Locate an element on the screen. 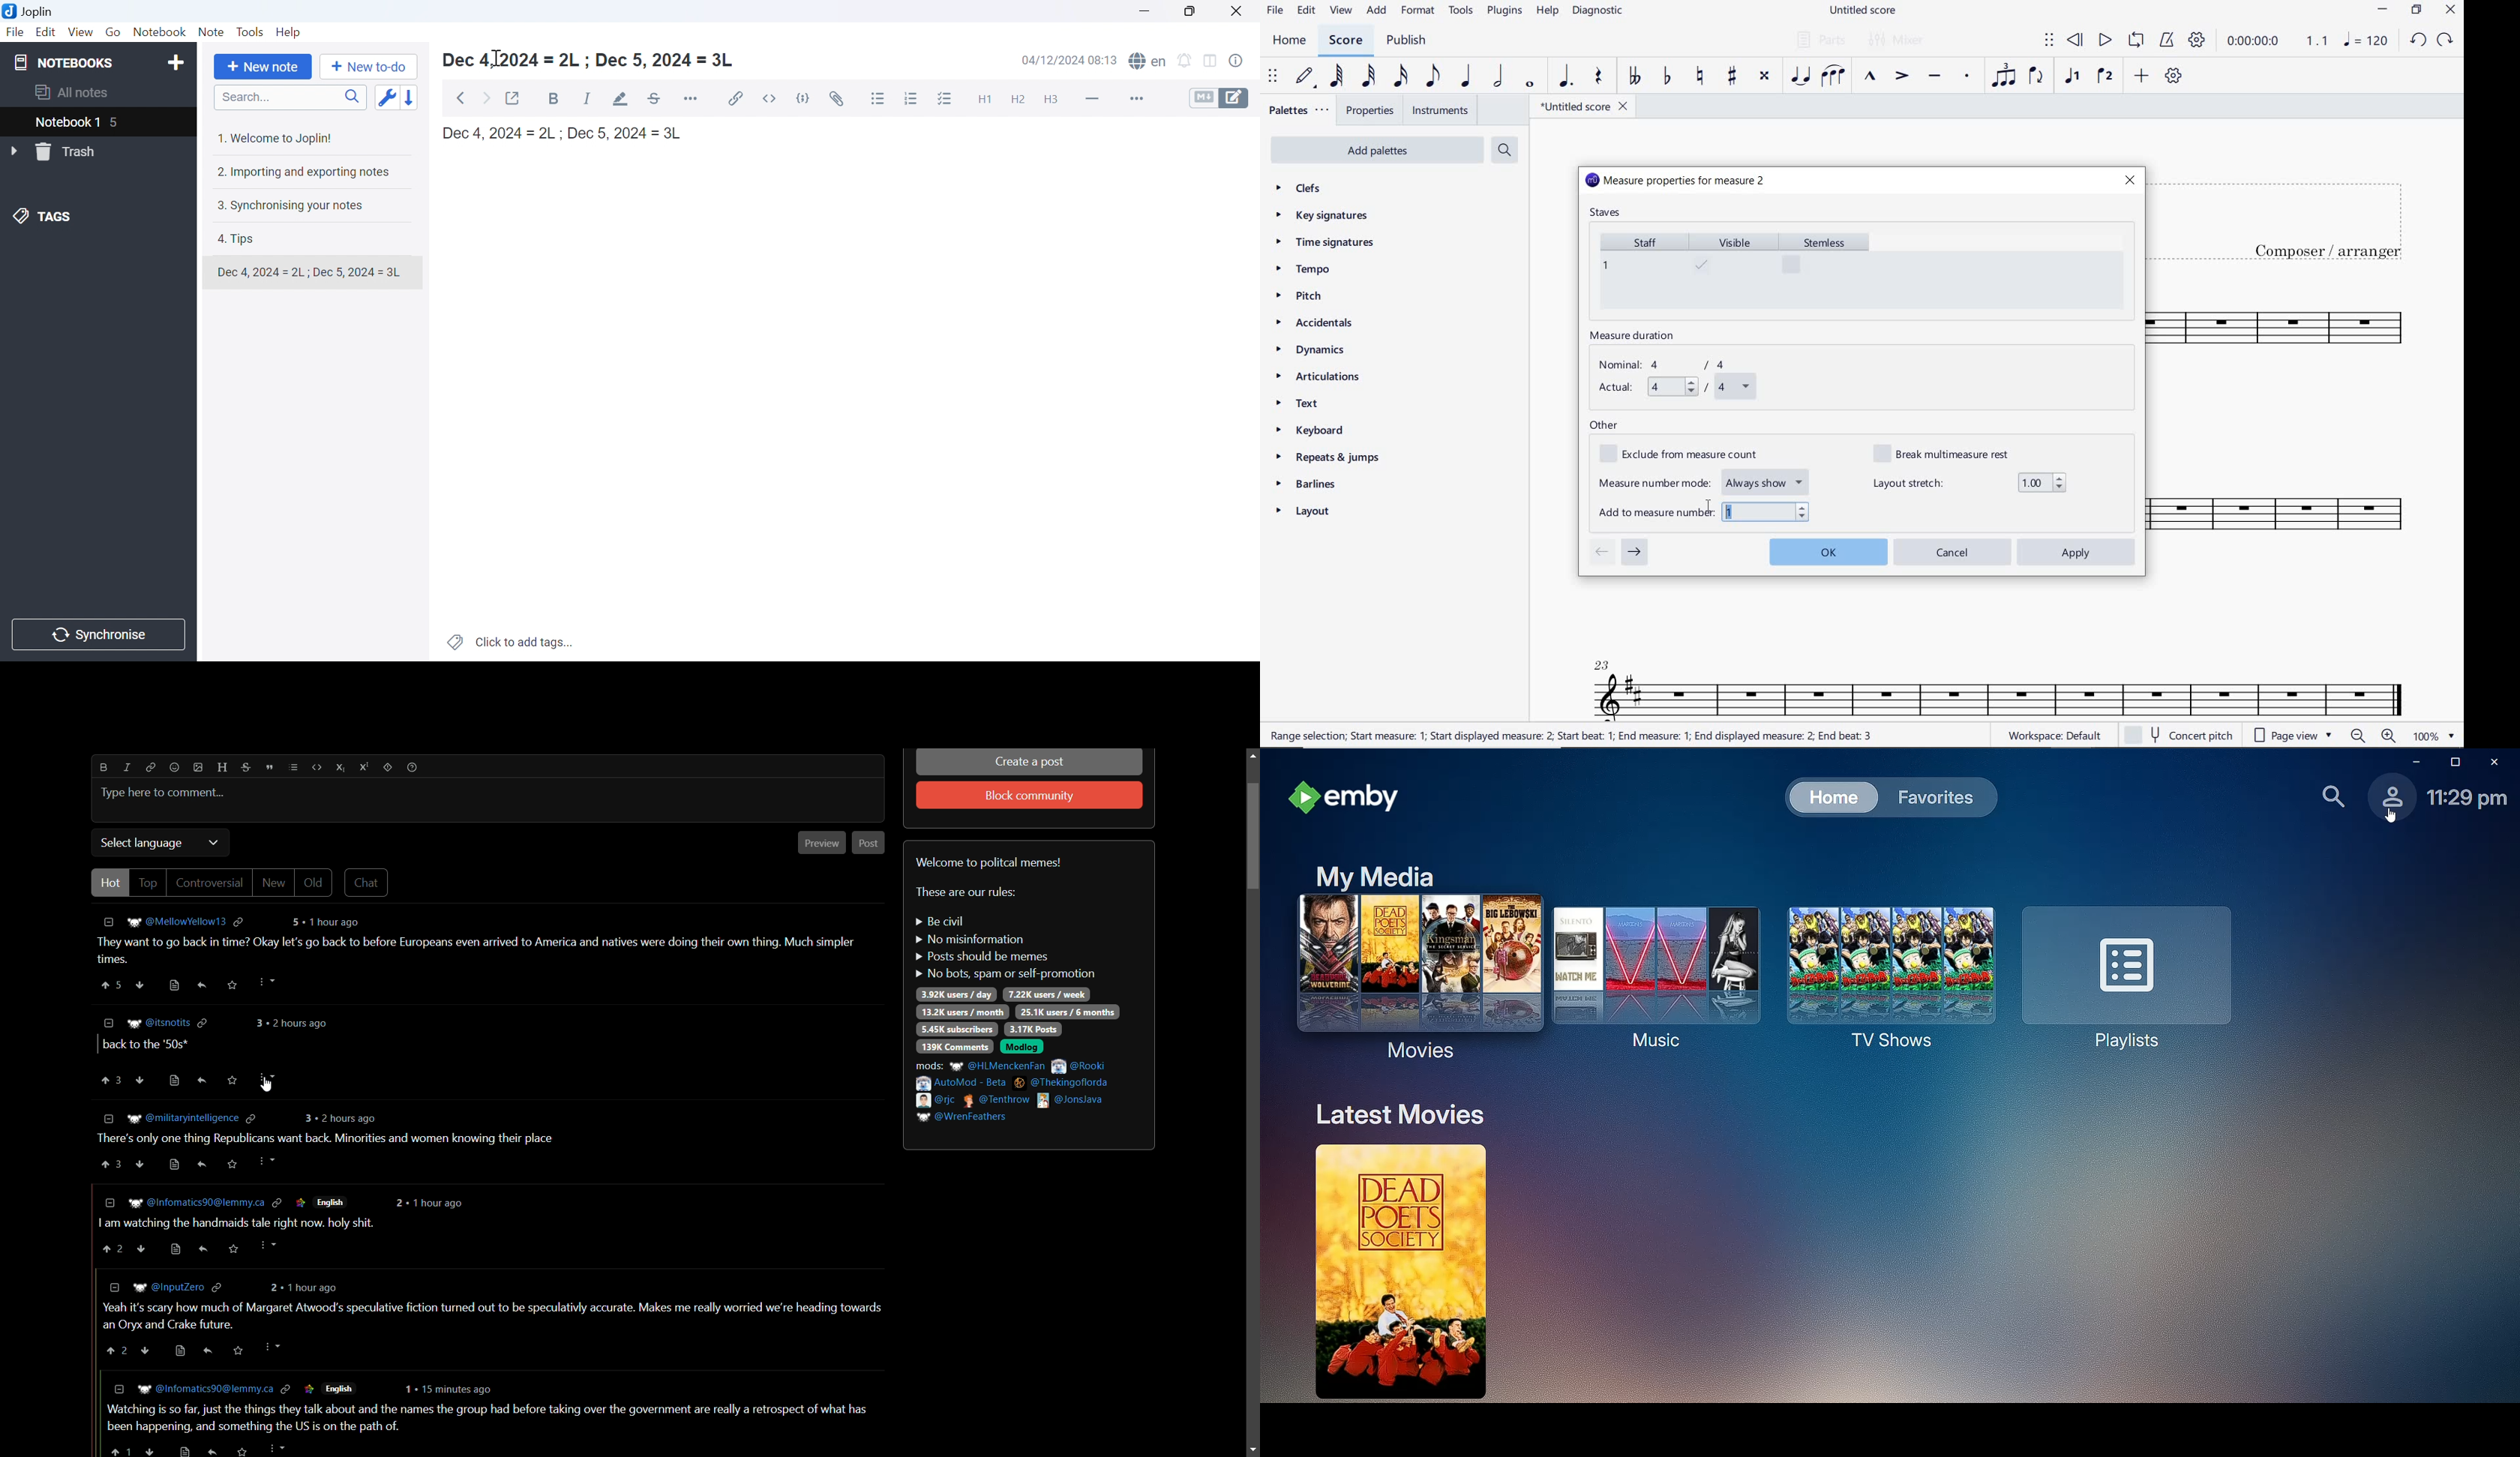 Image resolution: width=2520 pixels, height=1484 pixels. TIME SIGNATURES is located at coordinates (1327, 243).